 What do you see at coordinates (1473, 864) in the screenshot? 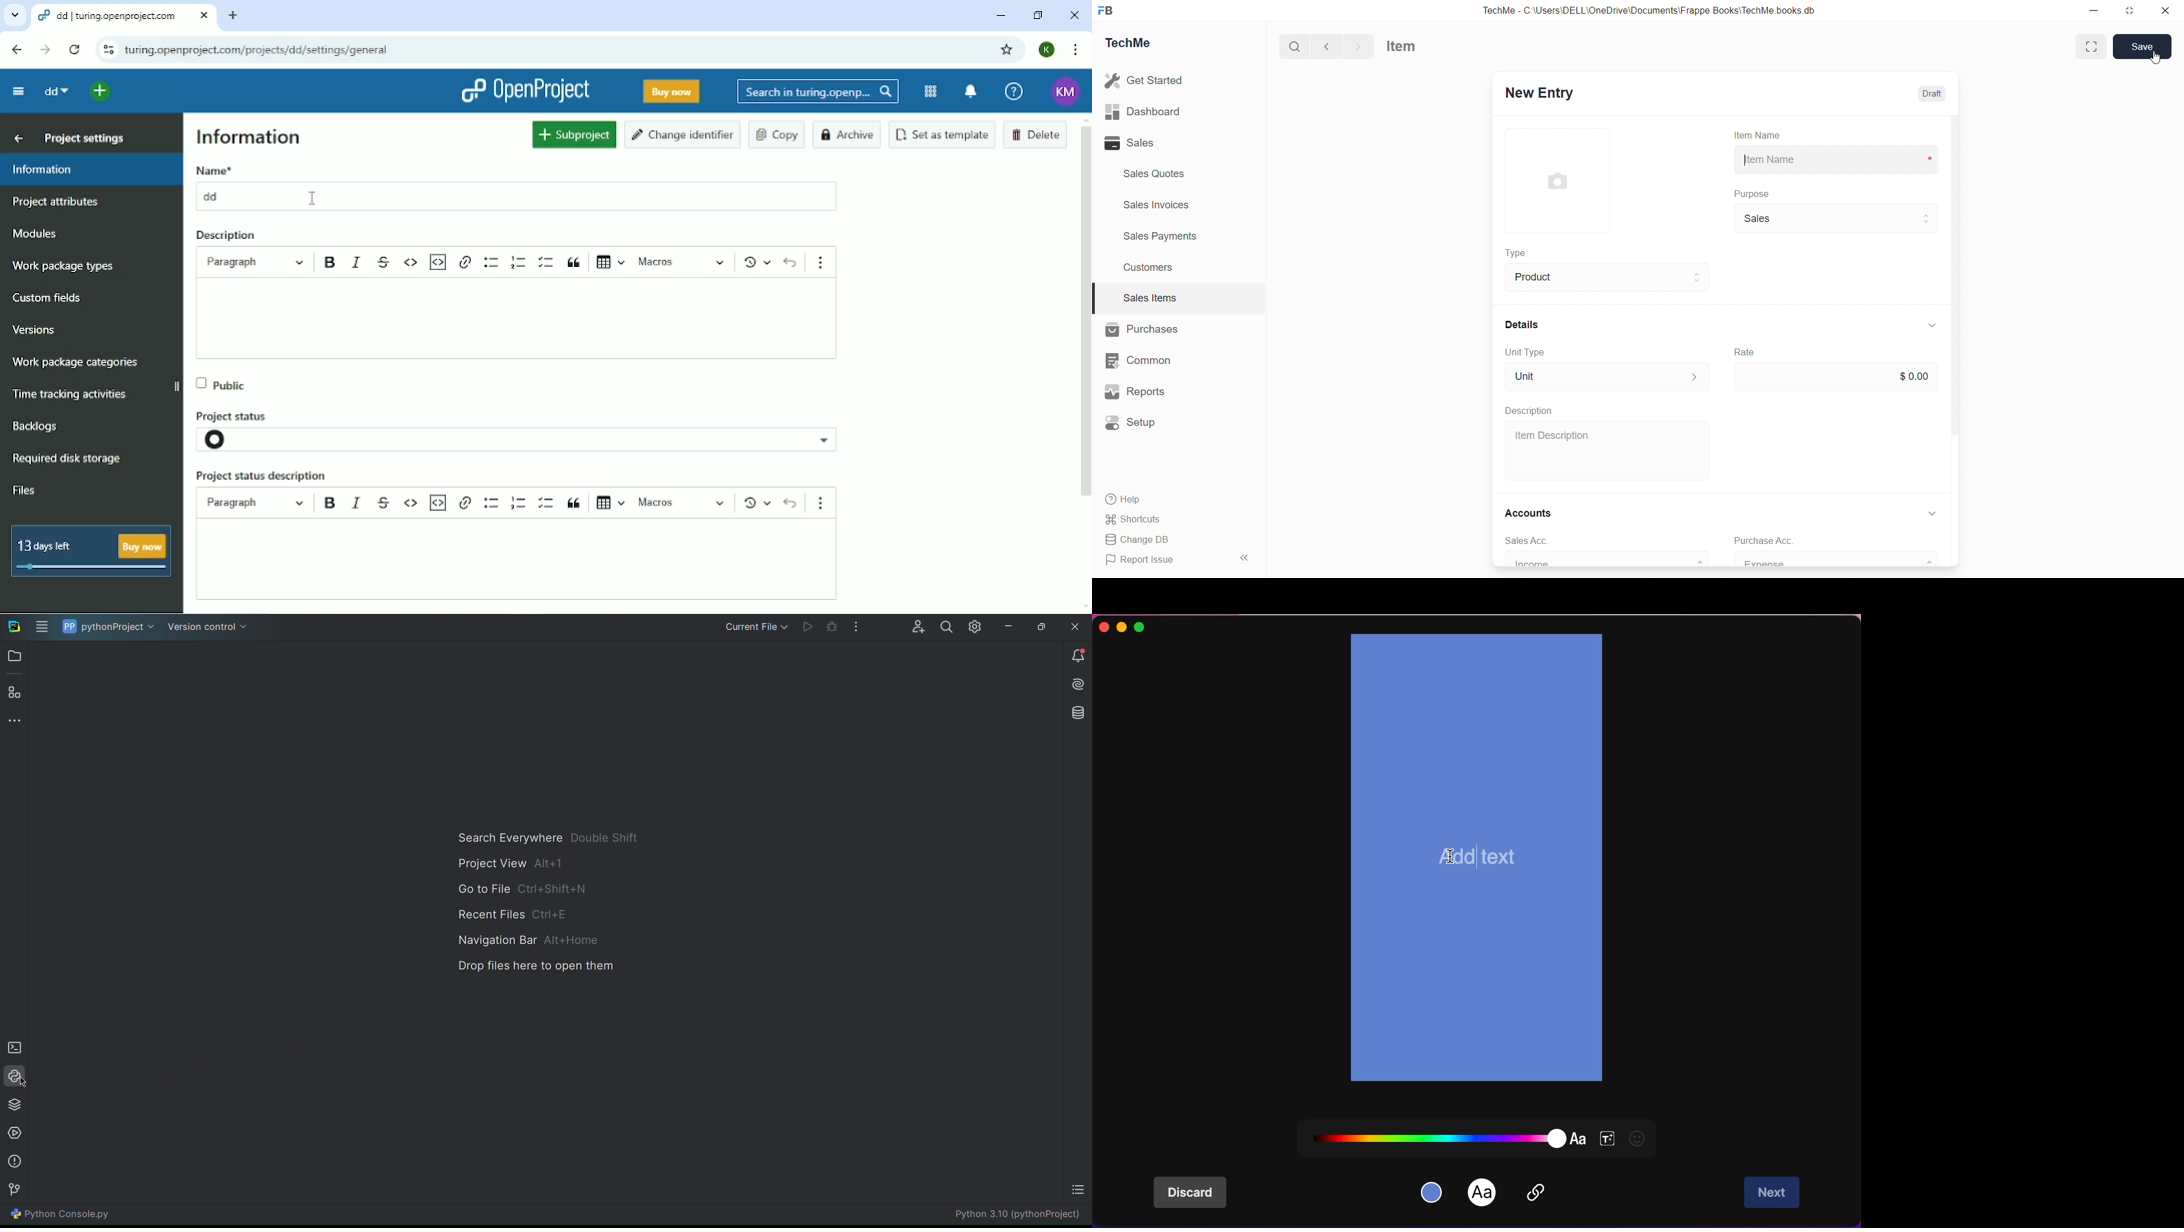
I see `add text in story` at bounding box center [1473, 864].